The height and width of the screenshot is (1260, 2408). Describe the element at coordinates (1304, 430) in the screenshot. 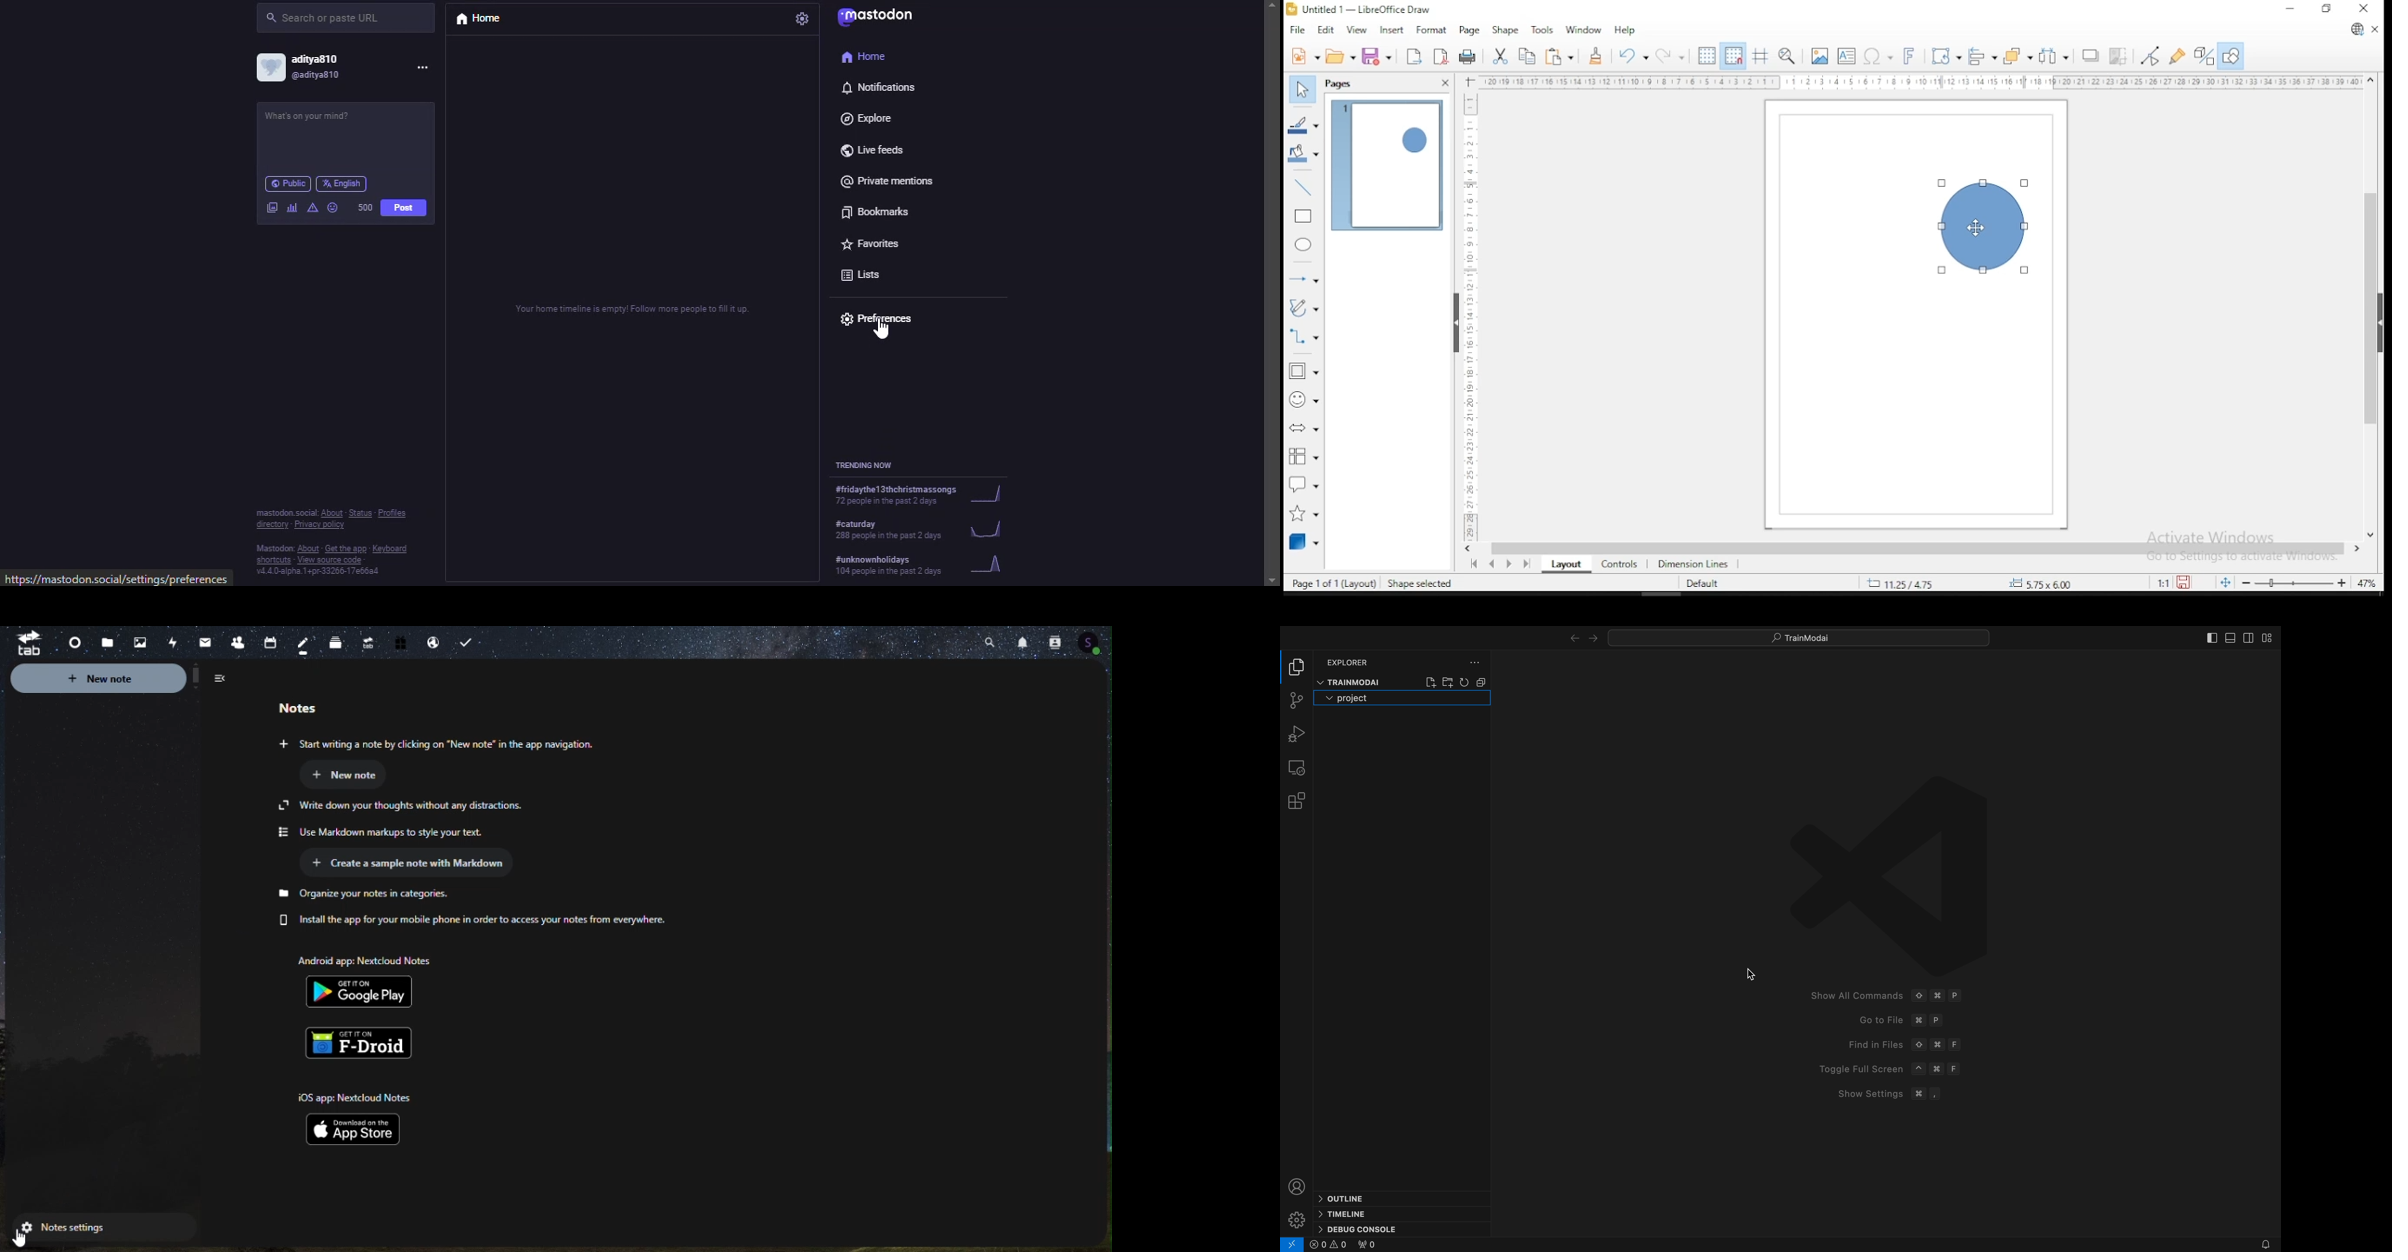

I see `block arrows` at that location.